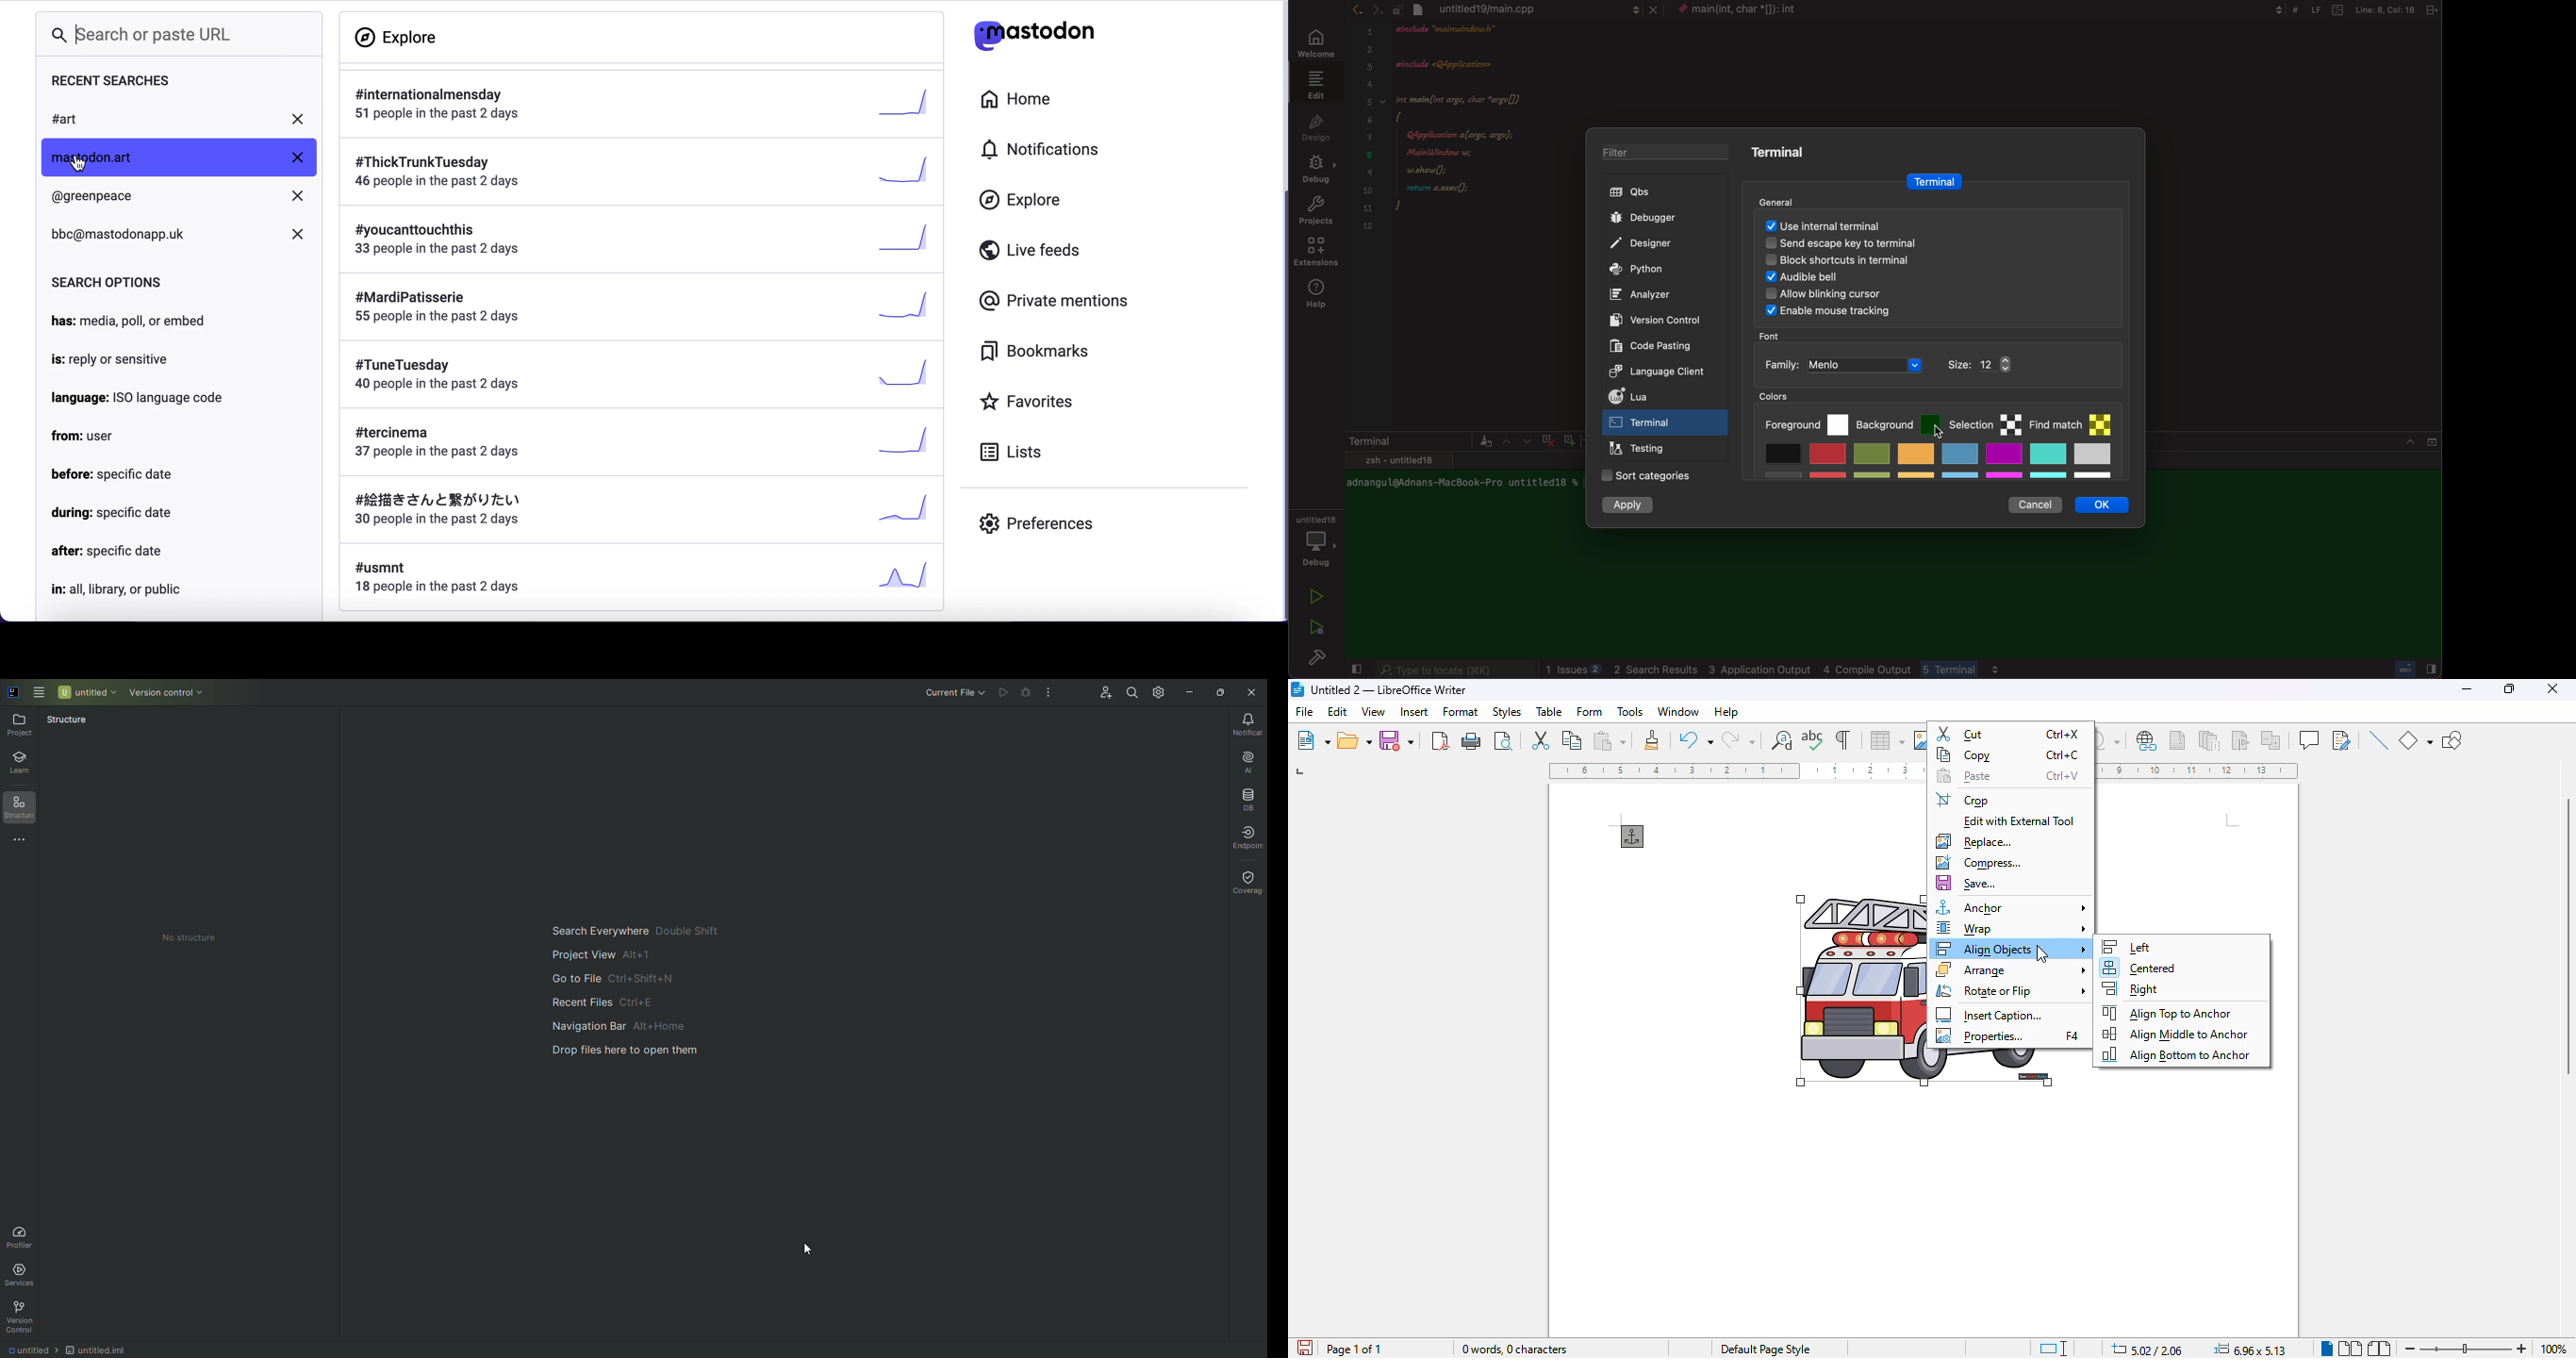 The image size is (2576, 1372). I want to click on has: media, poll or embed, so click(131, 321).